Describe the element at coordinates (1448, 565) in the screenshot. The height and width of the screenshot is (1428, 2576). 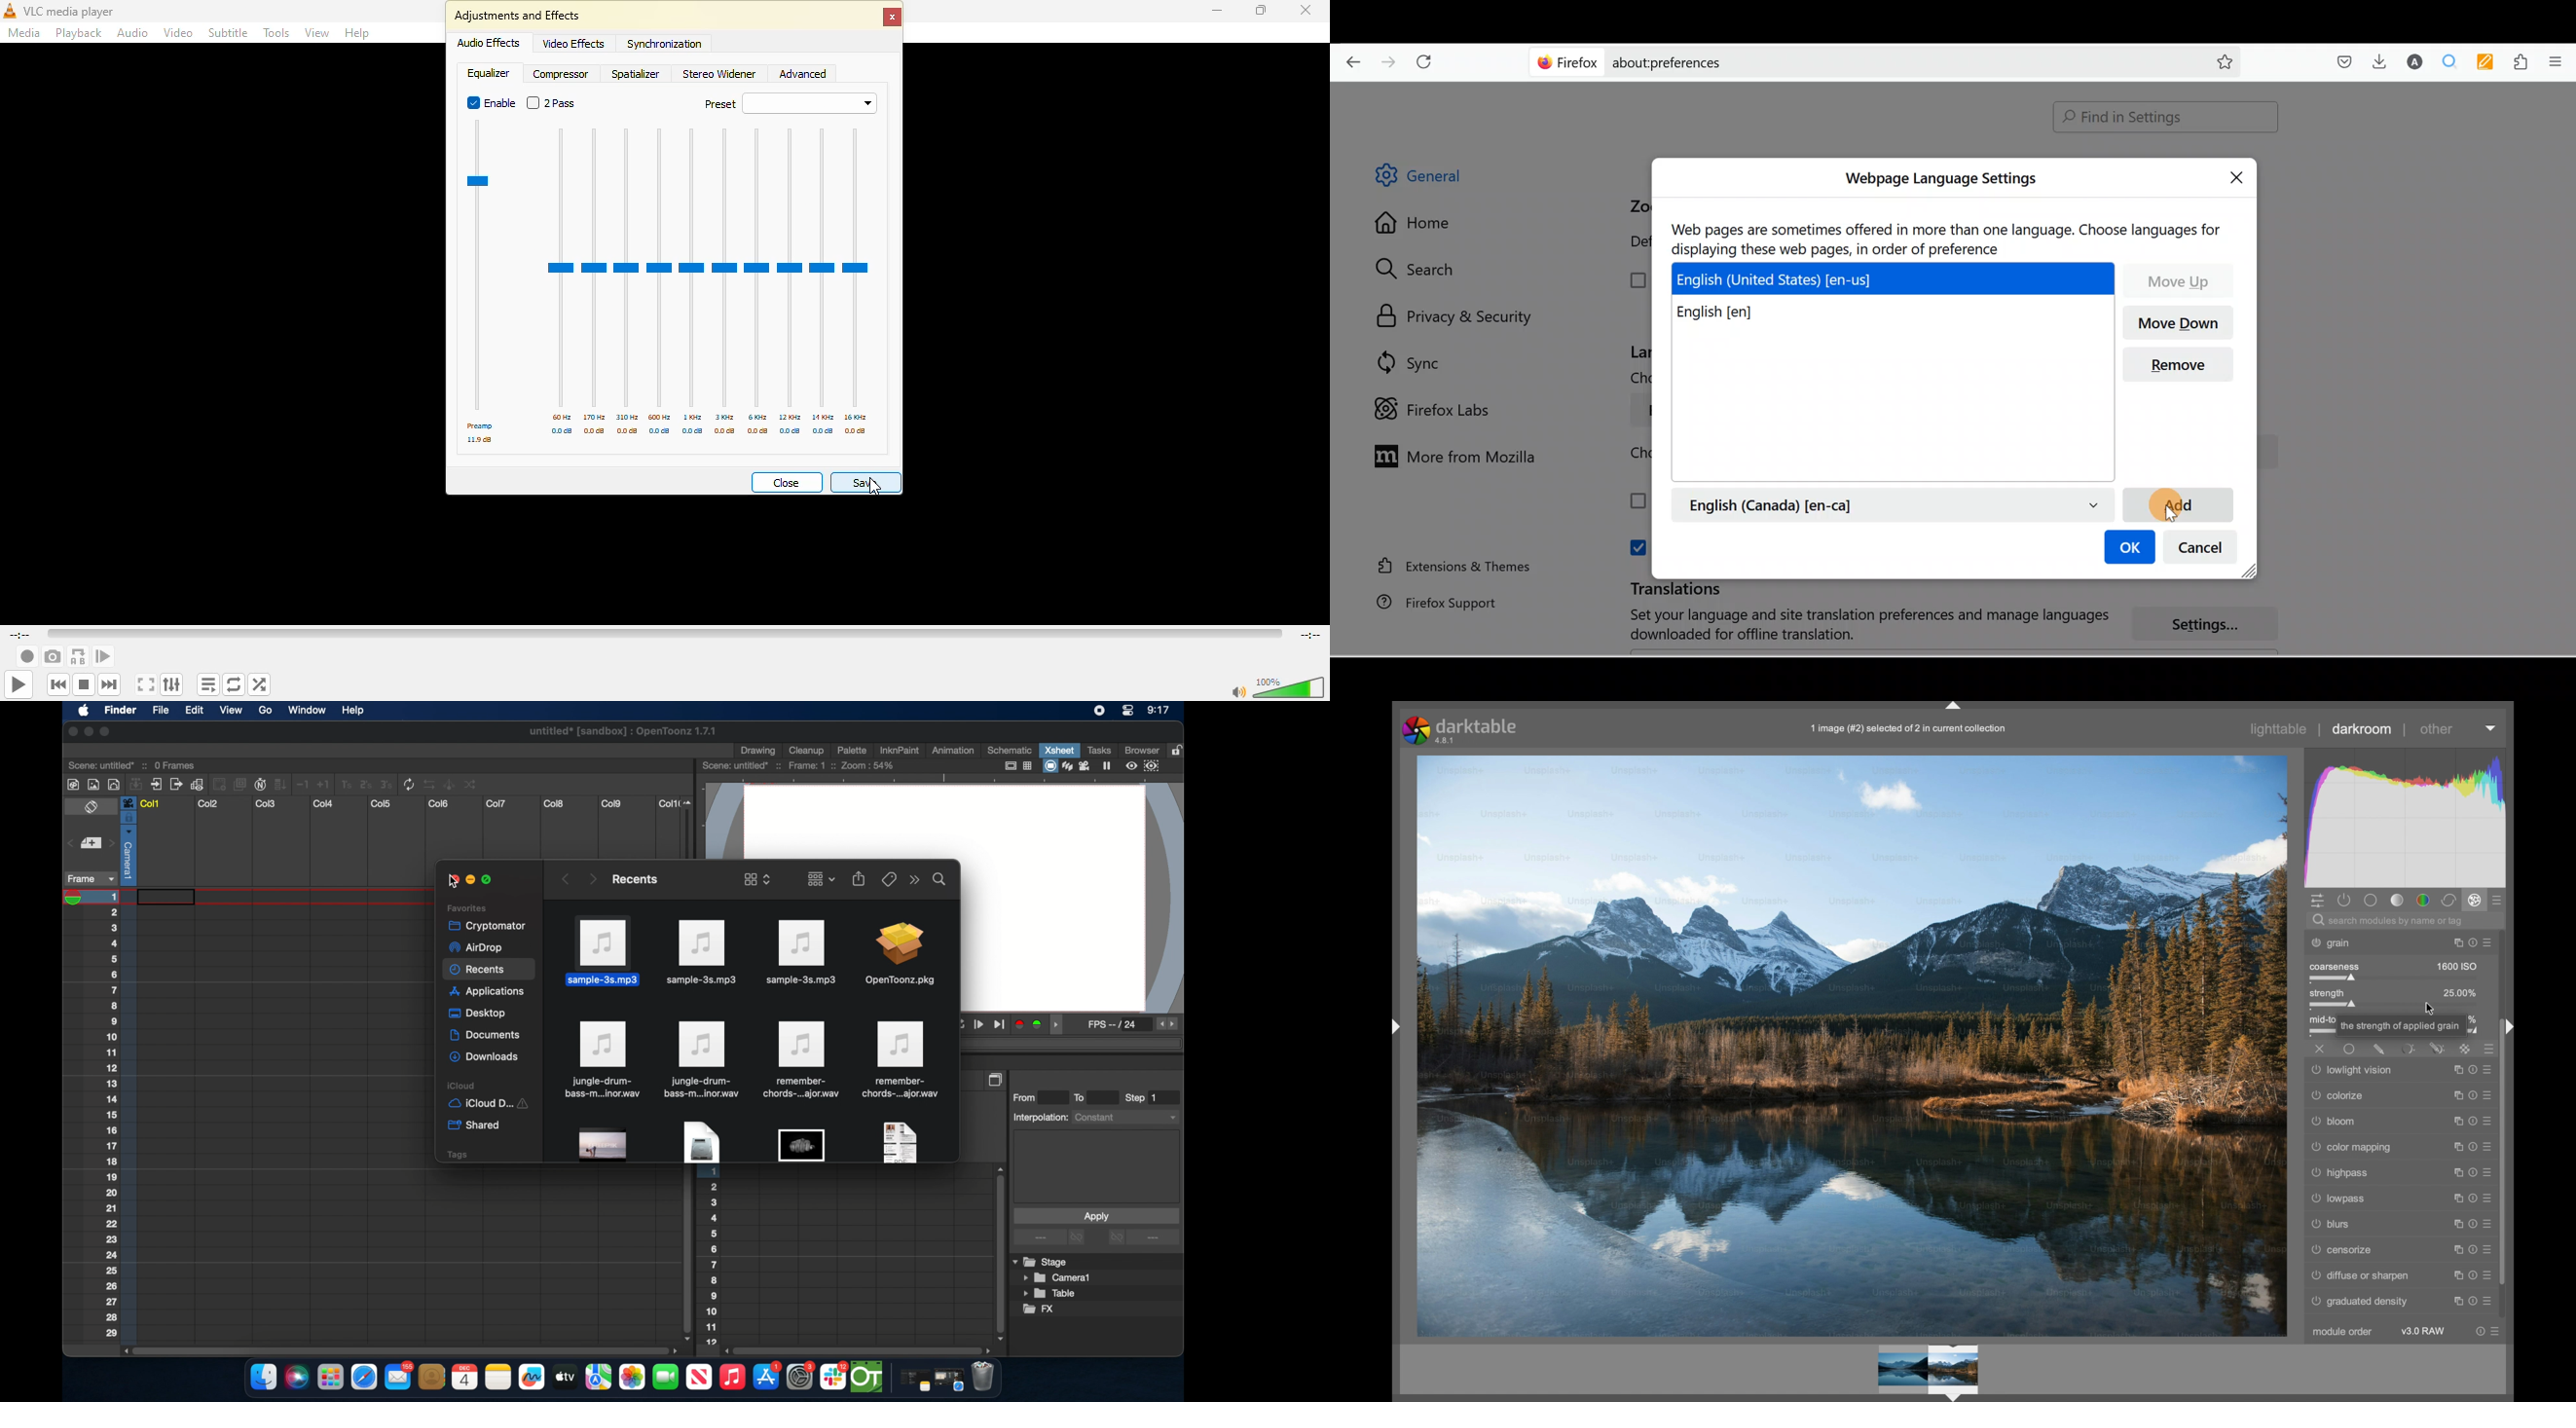
I see `Extension & Themes` at that location.